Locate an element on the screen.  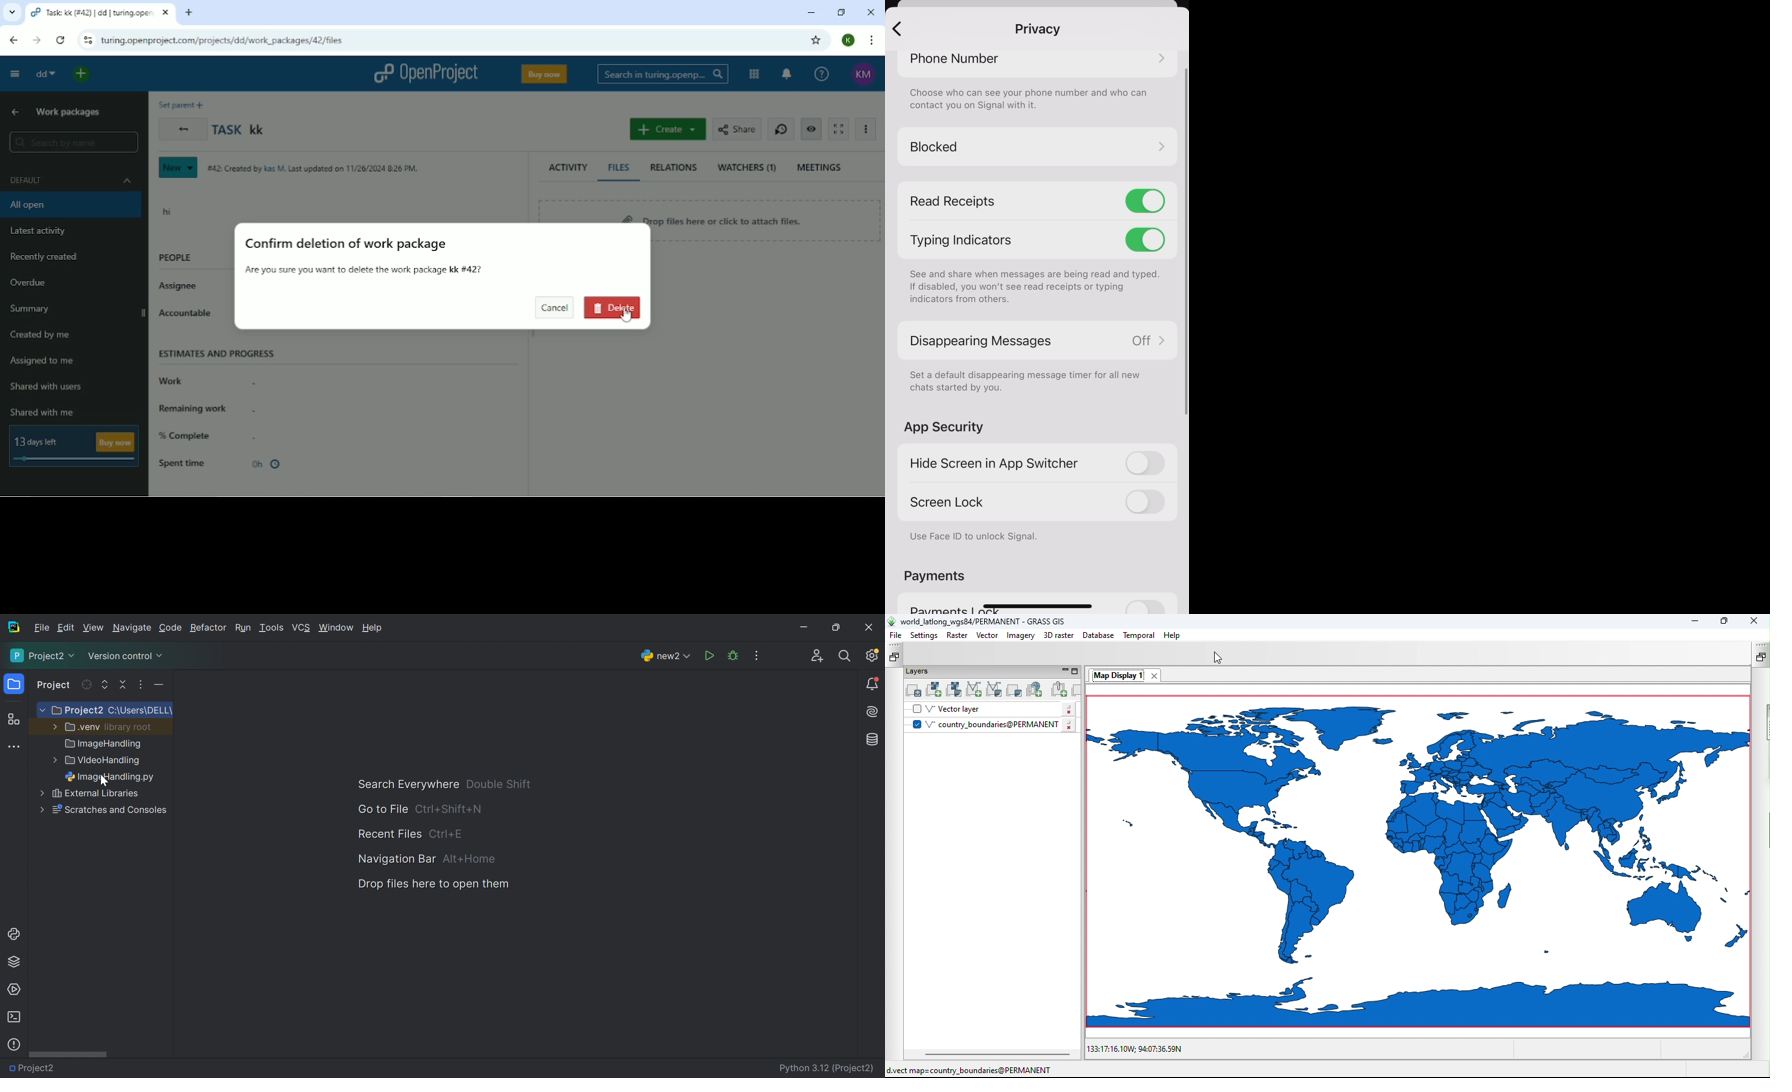
Sidebar is located at coordinates (1764, 725).